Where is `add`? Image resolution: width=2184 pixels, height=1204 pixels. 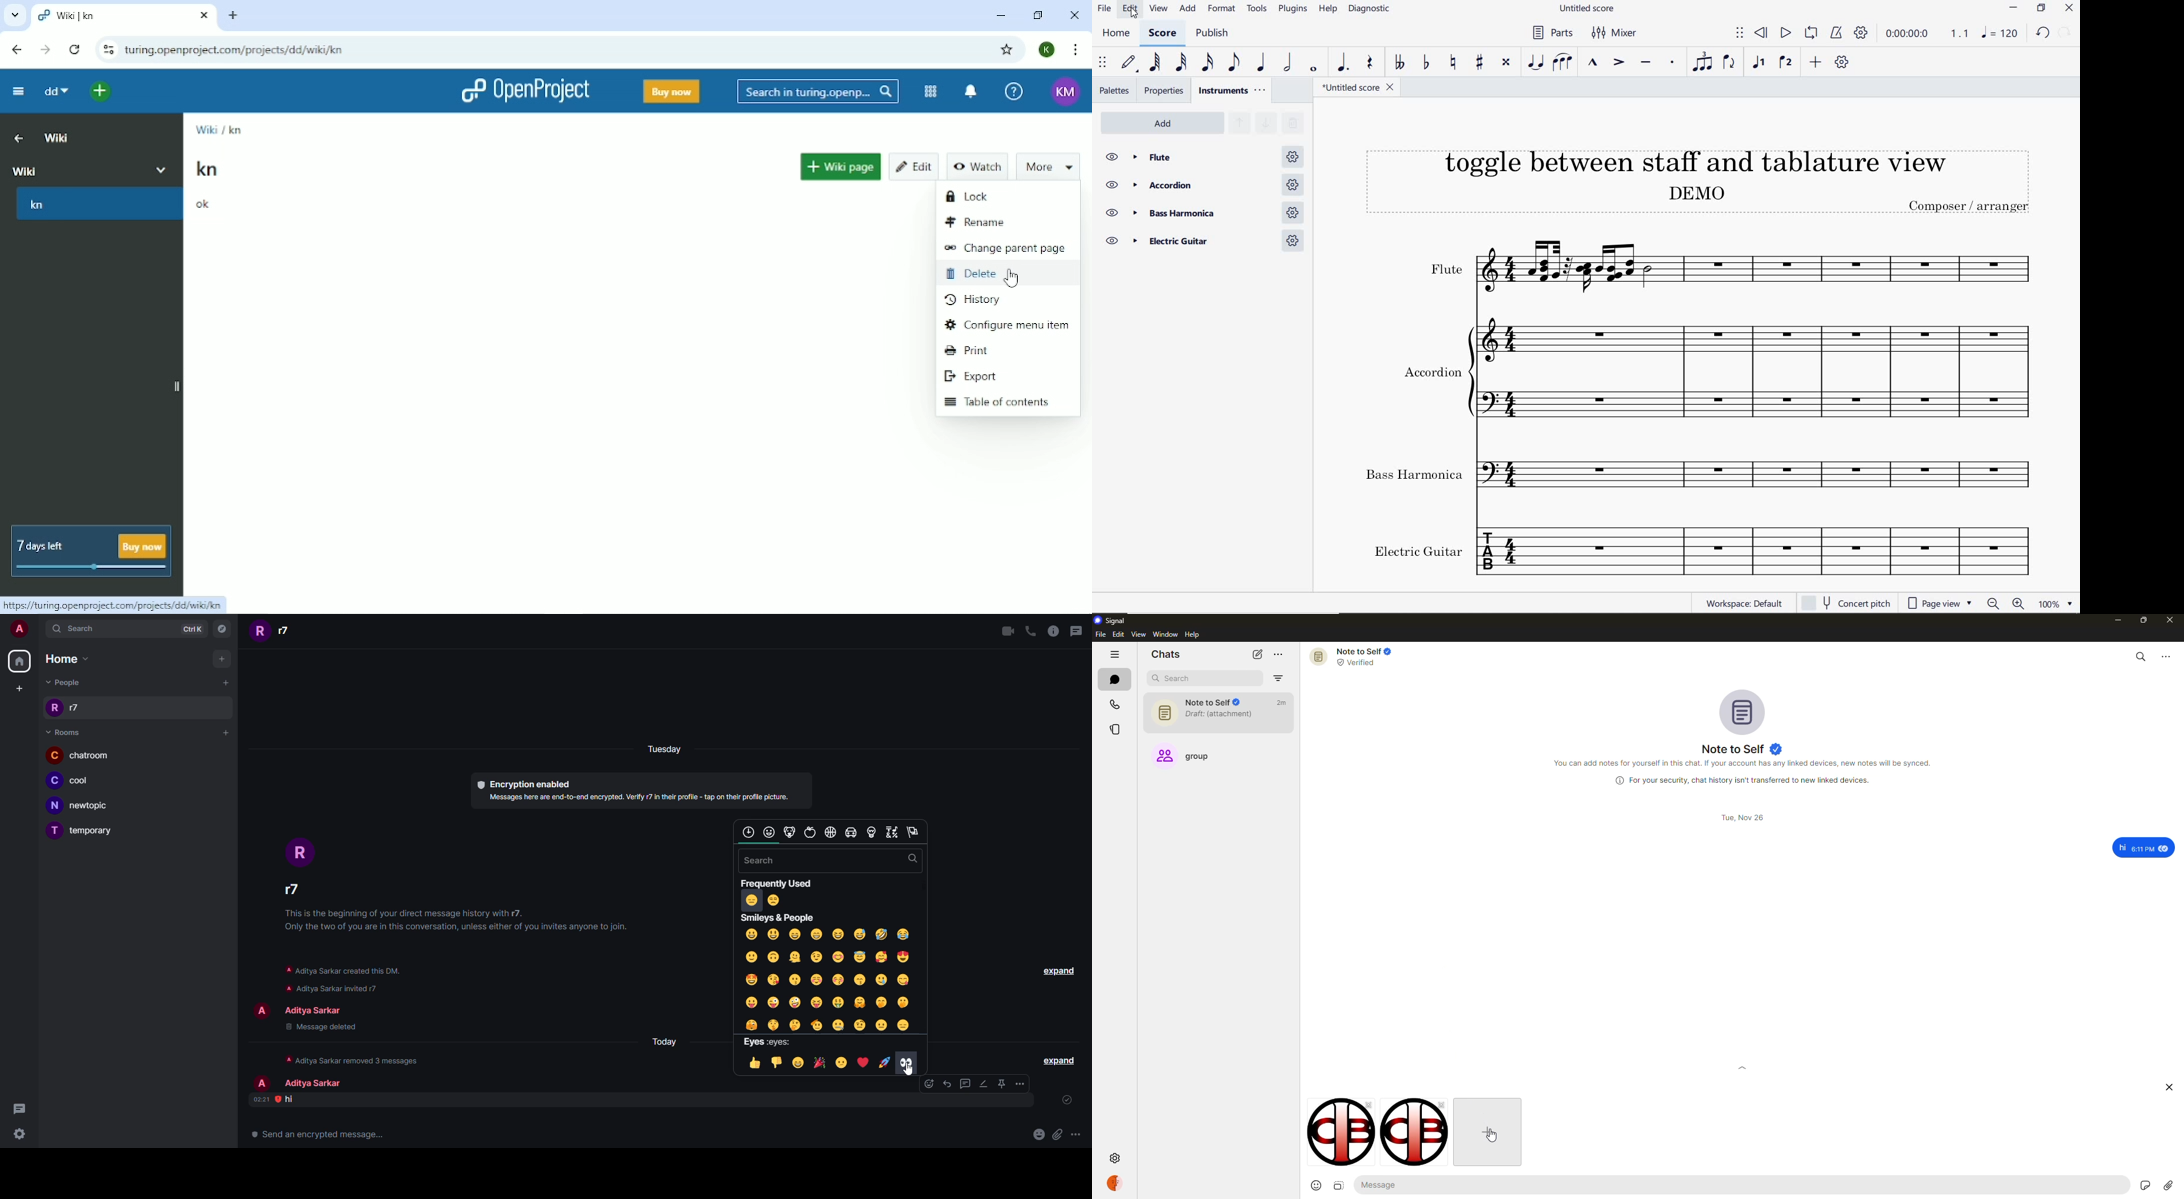
add is located at coordinates (1815, 63).